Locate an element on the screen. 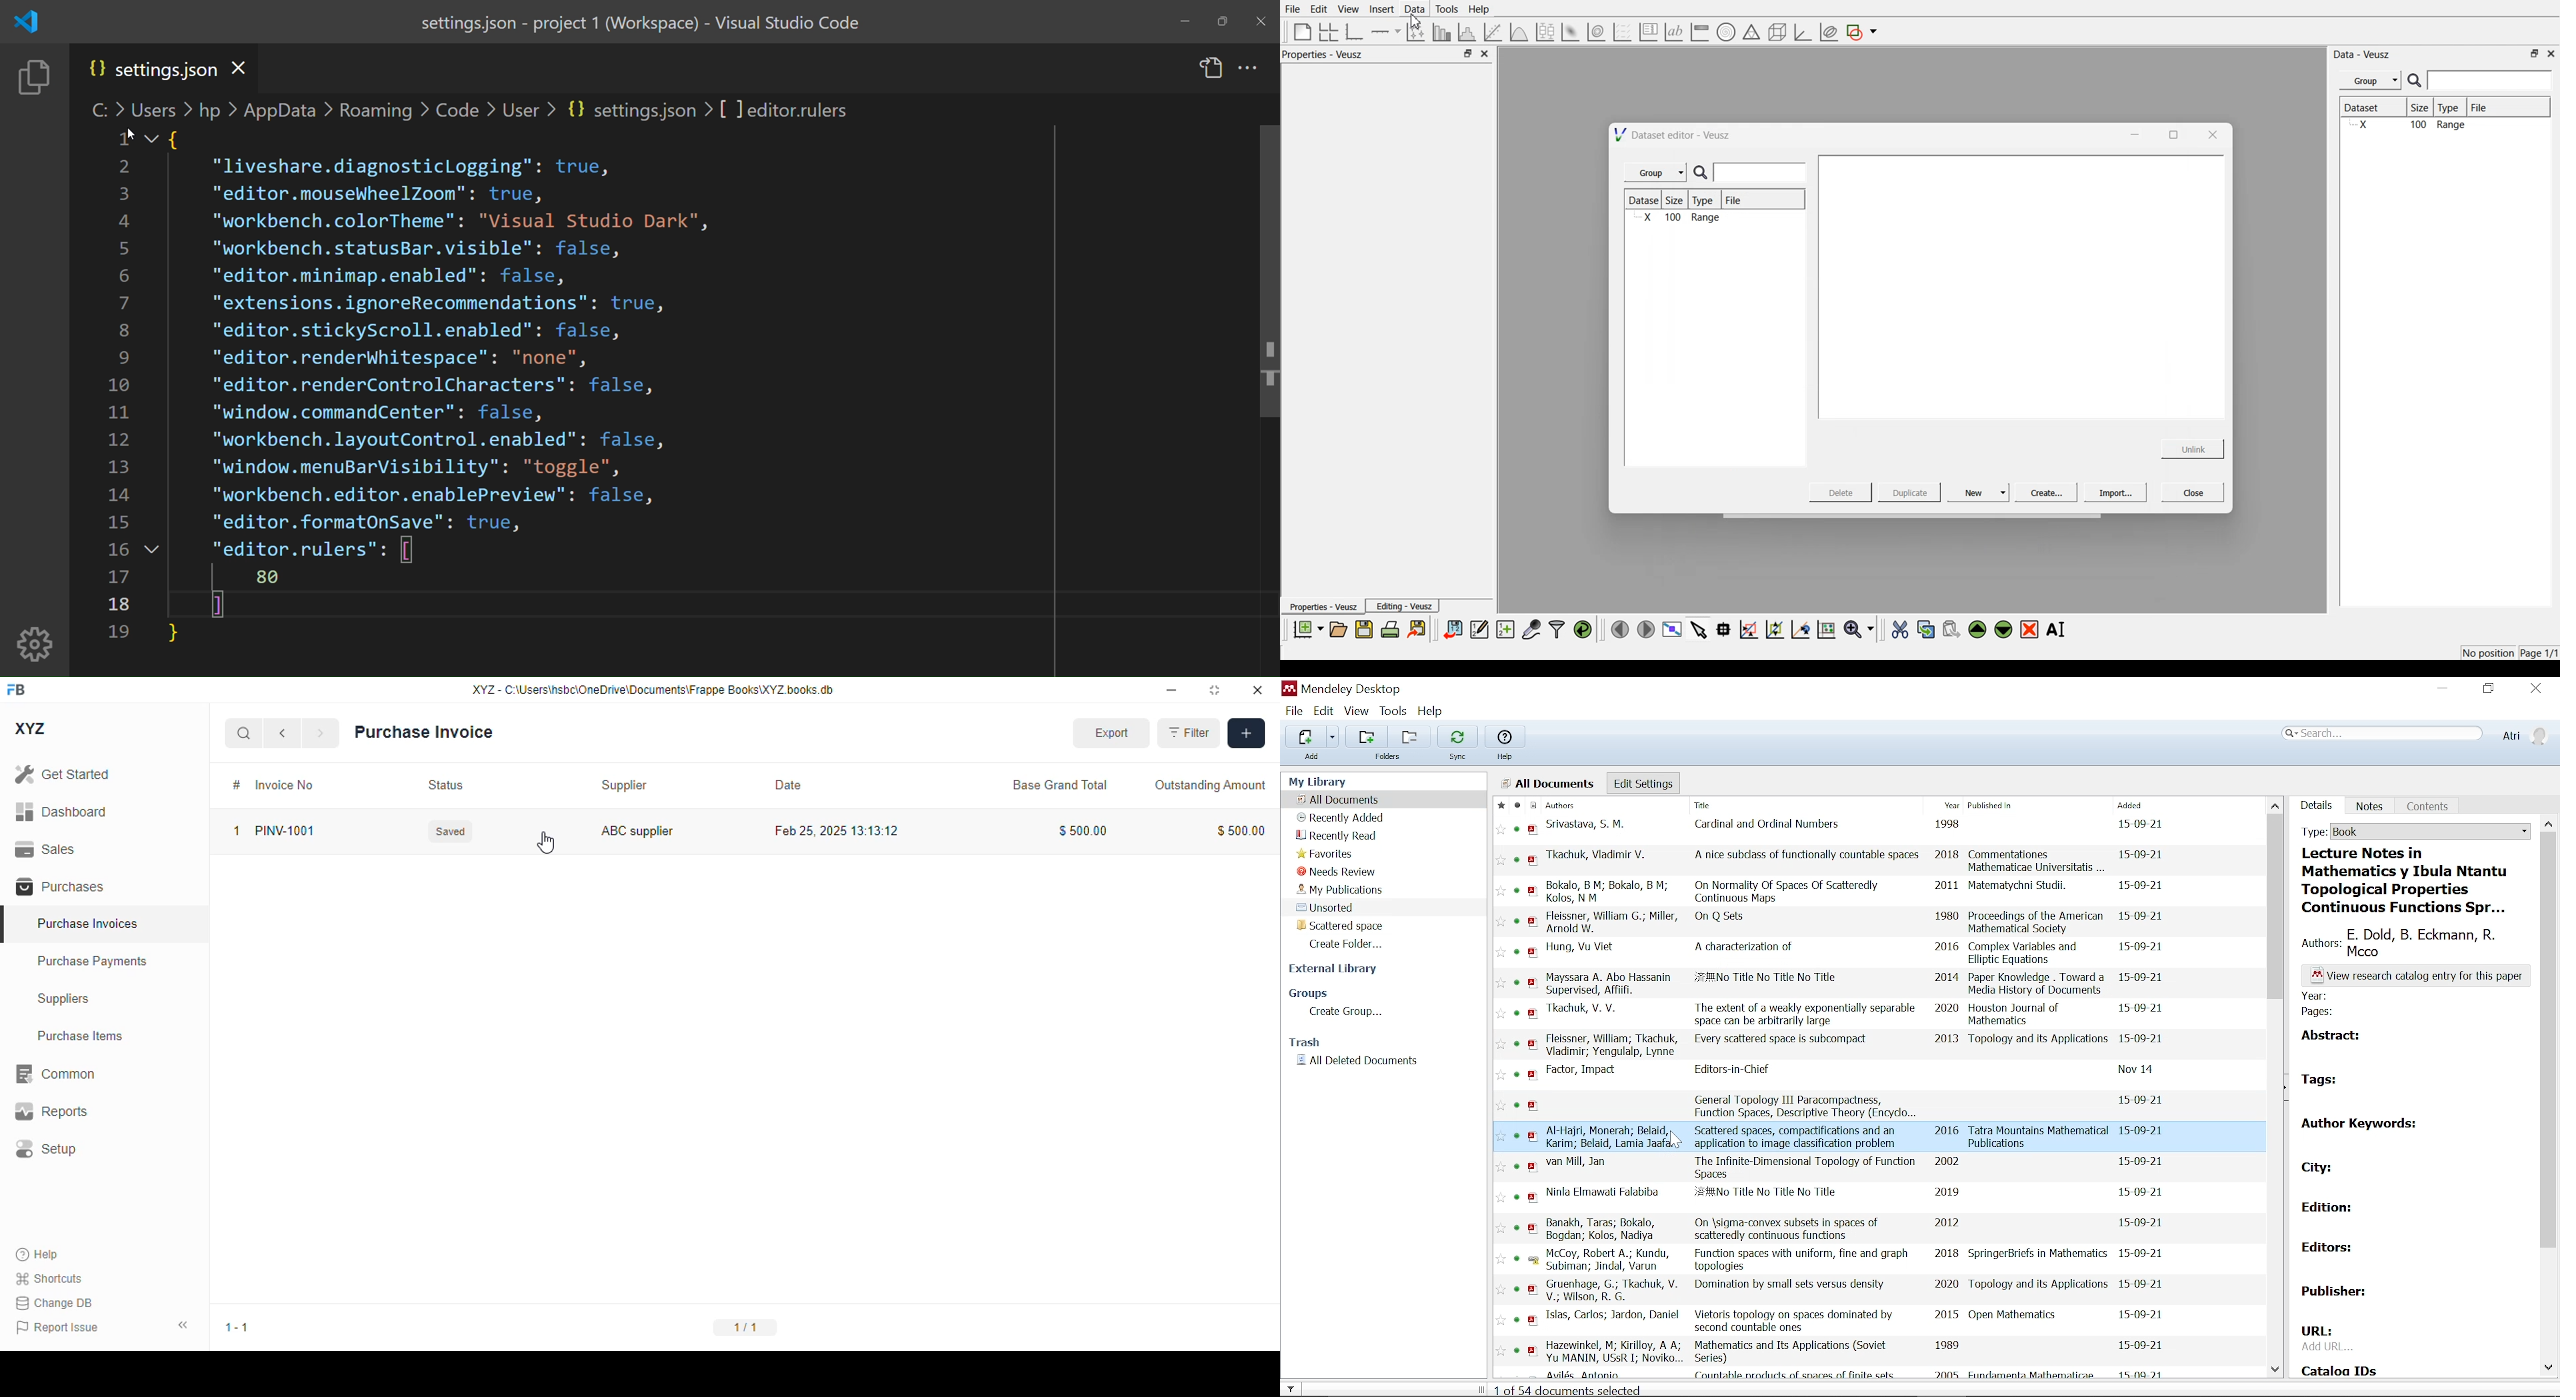 The height and width of the screenshot is (1400, 2576). Published in is located at coordinates (2027, 807).